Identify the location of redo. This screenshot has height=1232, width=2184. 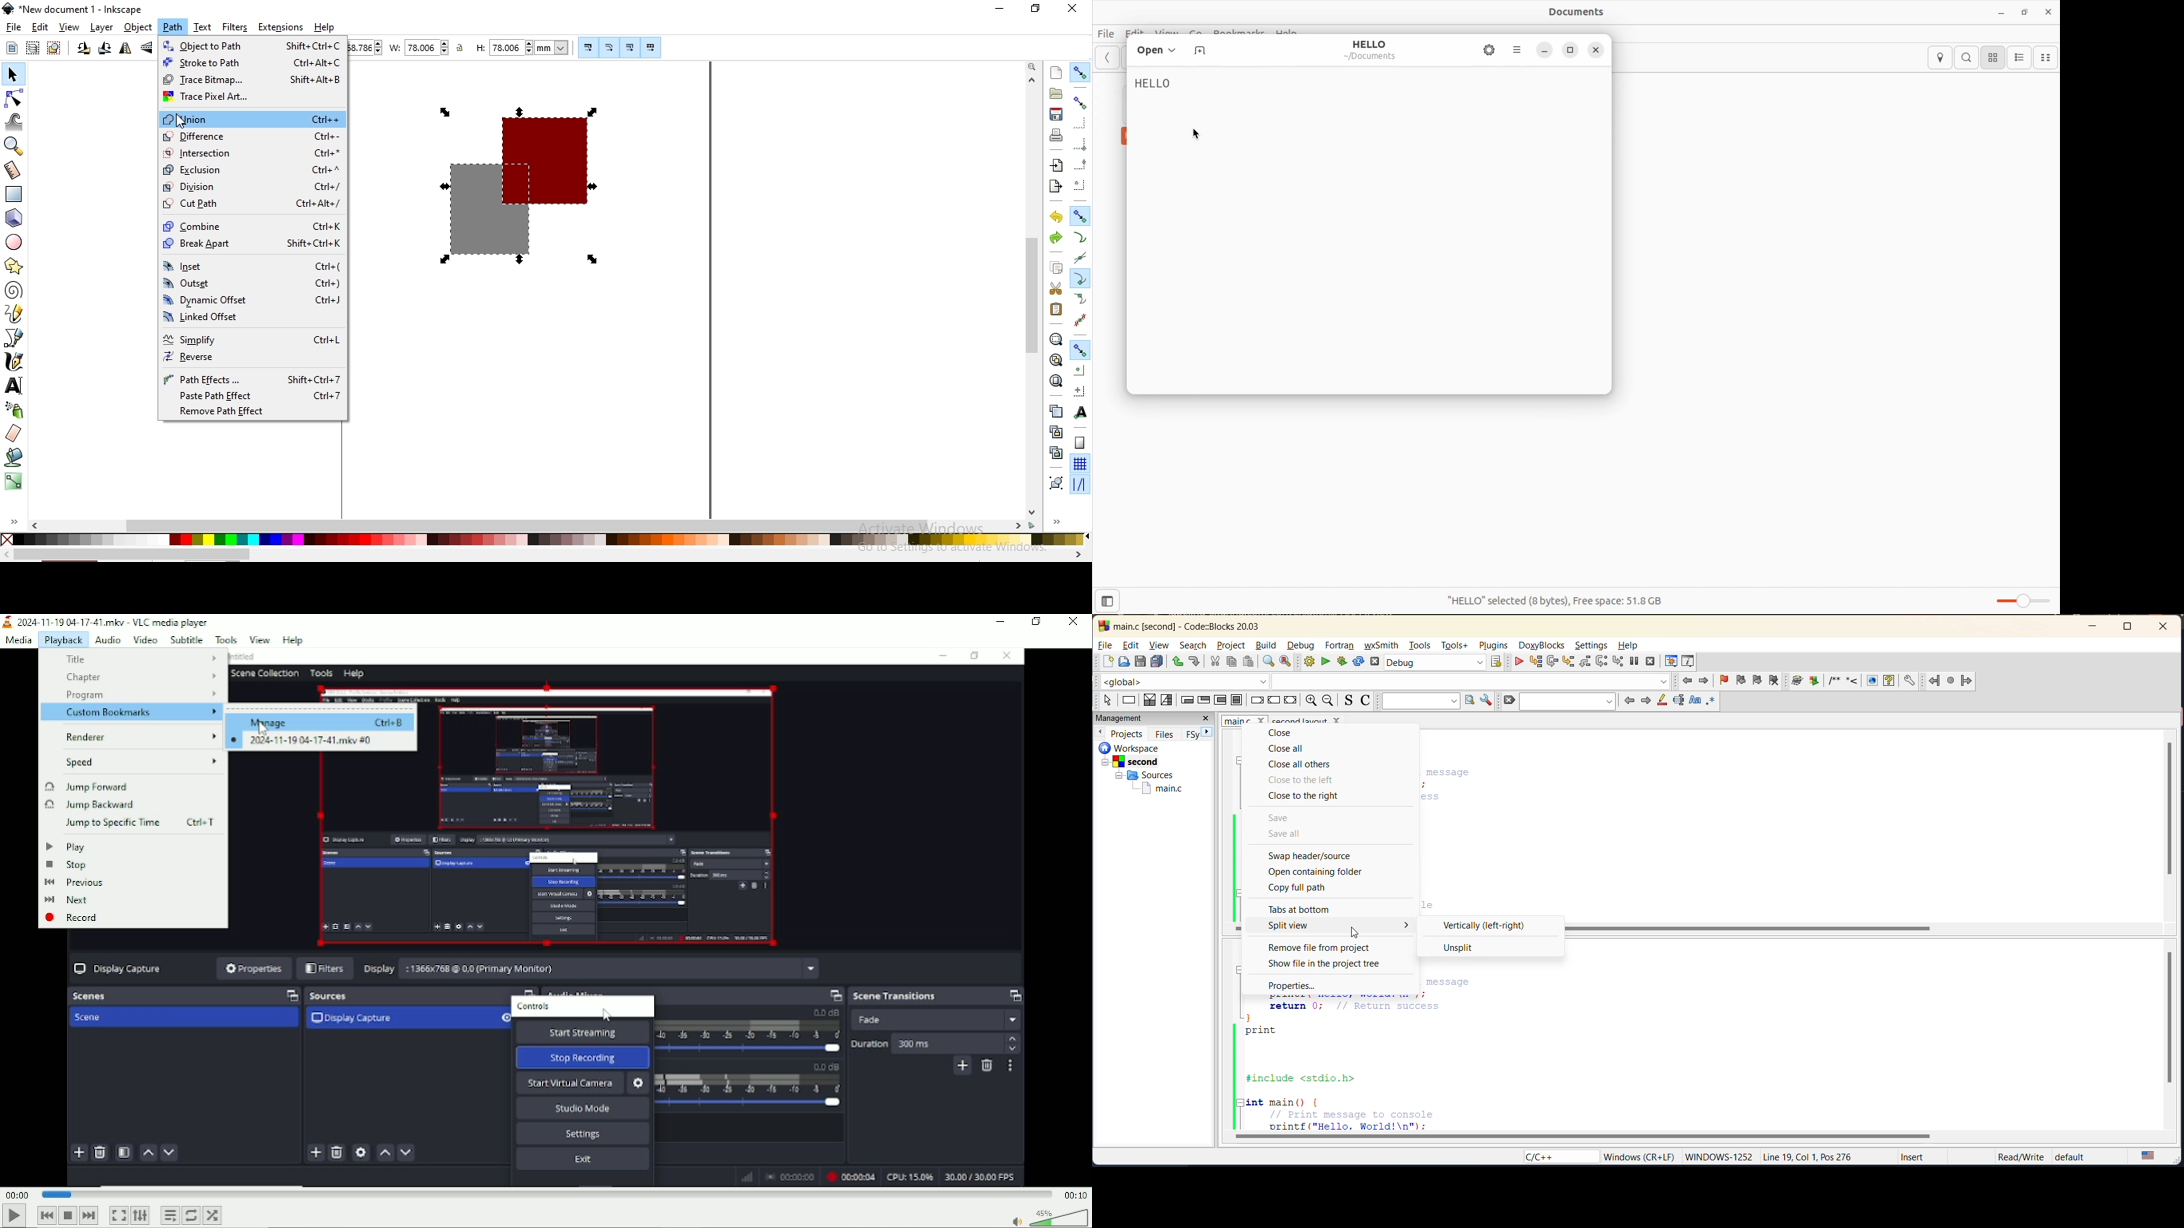
(1055, 237).